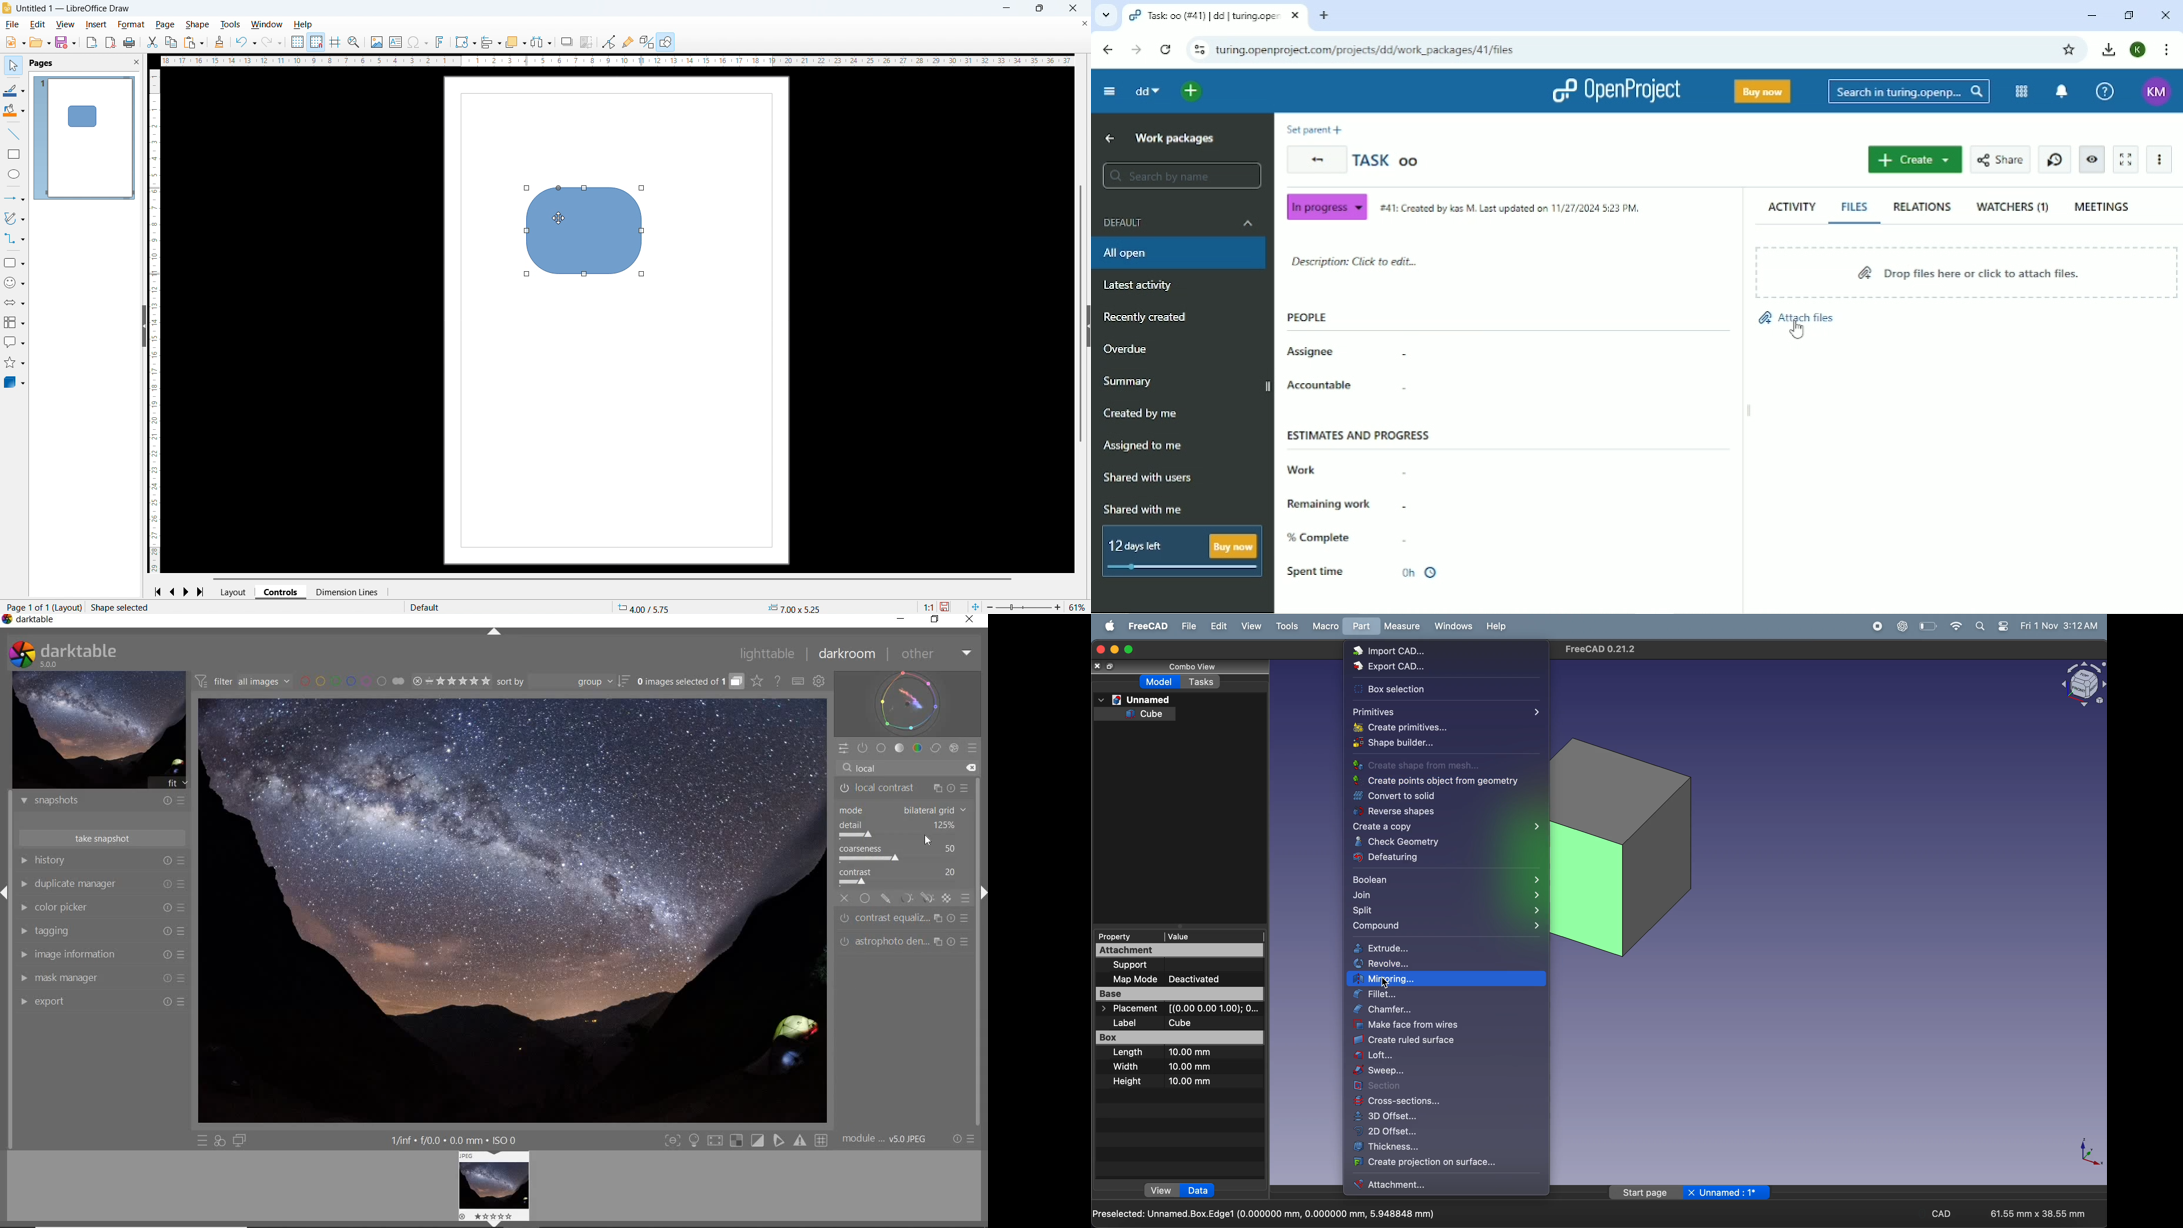  Describe the element at coordinates (900, 809) in the screenshot. I see `mode: drop down (bilateral grid)` at that location.